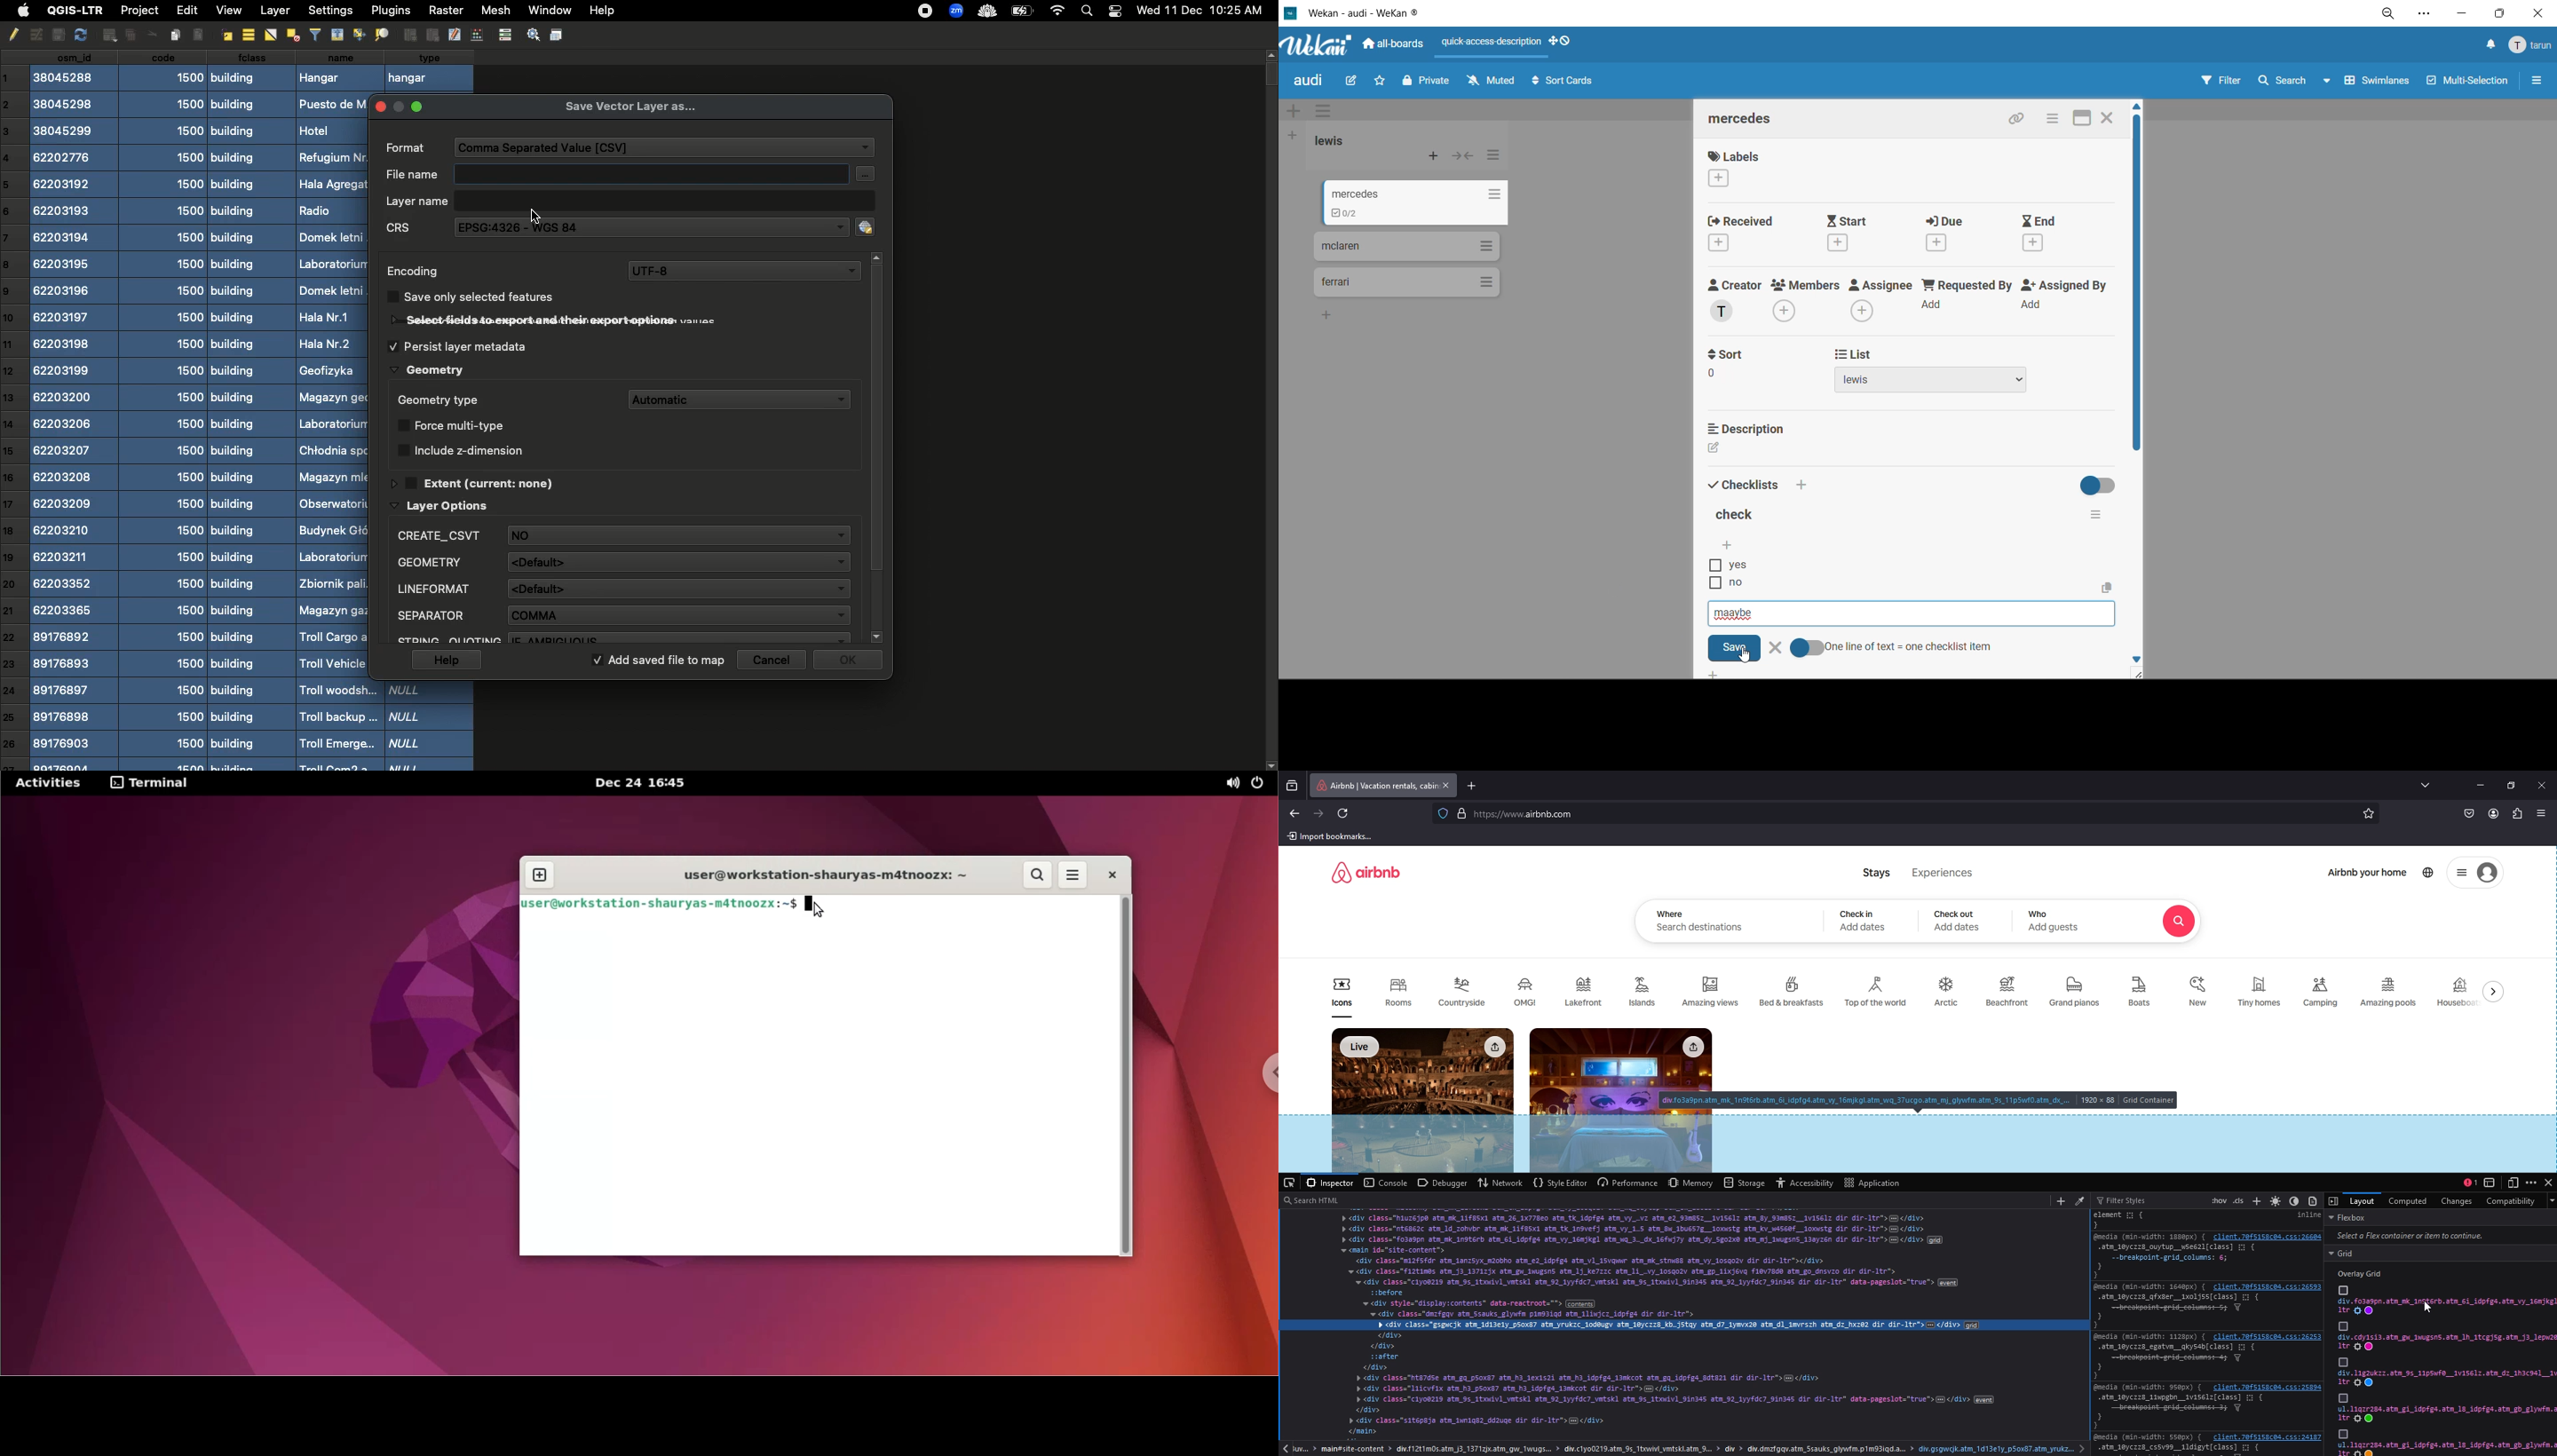 The height and width of the screenshot is (1456, 2576). Describe the element at coordinates (2199, 992) in the screenshot. I see `new` at that location.